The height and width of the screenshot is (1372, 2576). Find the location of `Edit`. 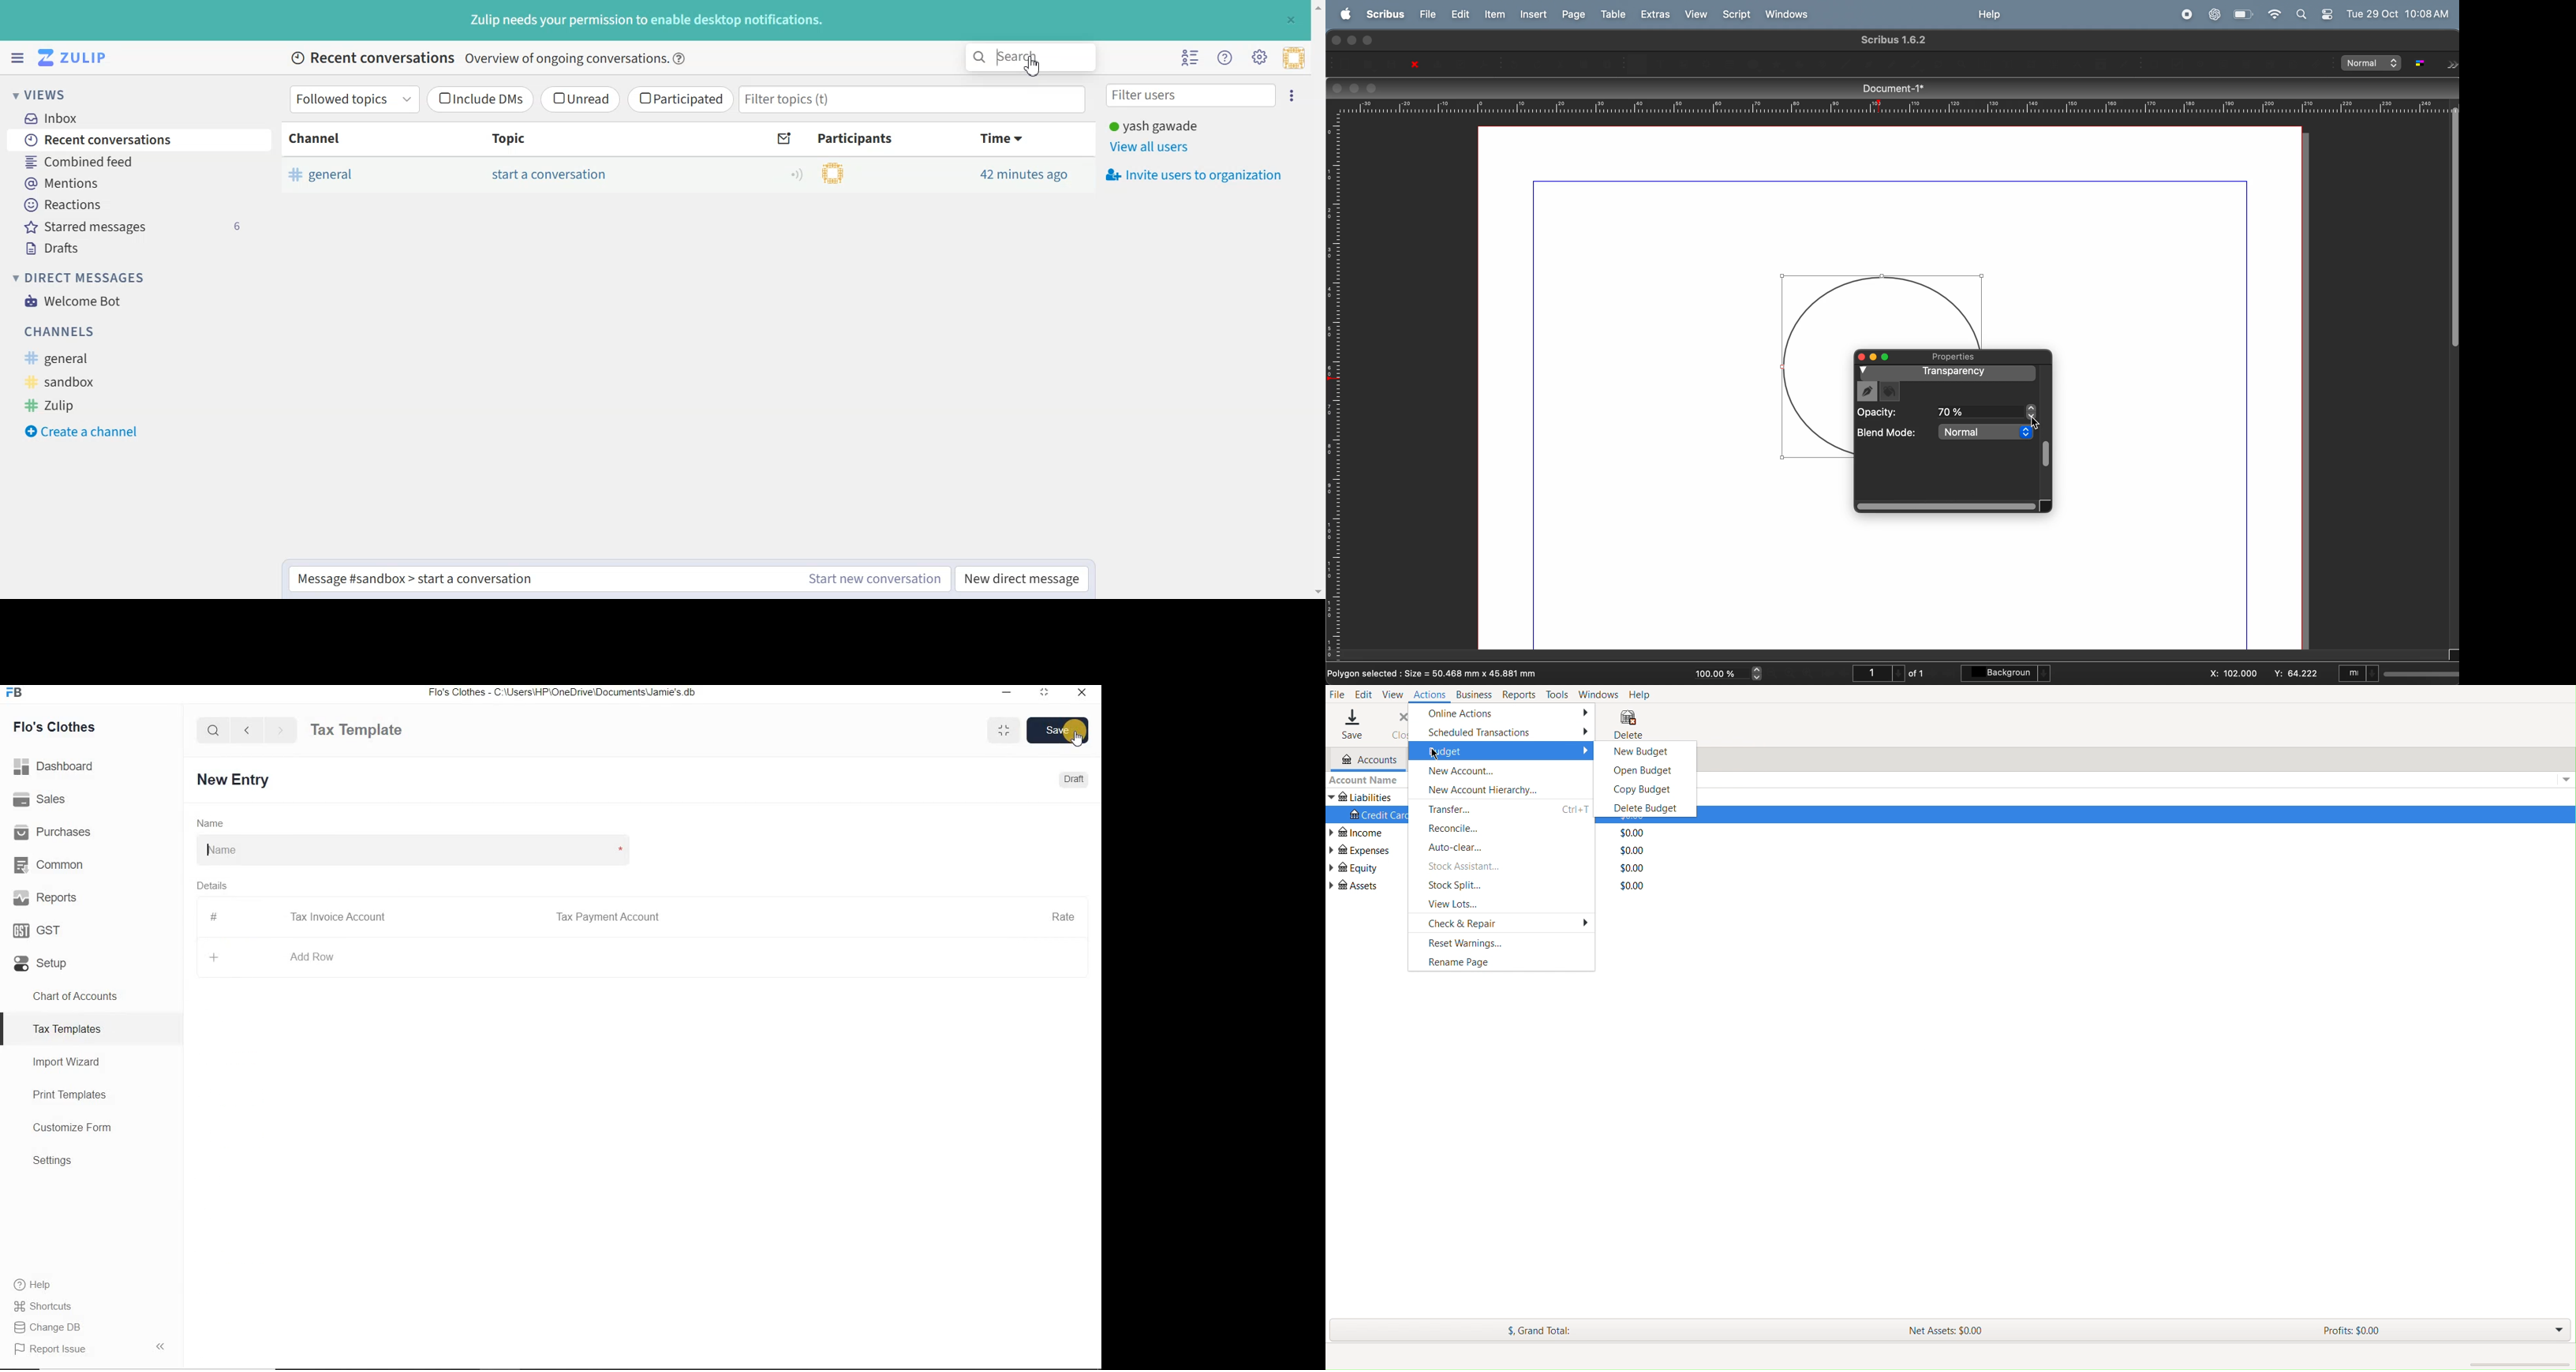

Edit is located at coordinates (1365, 694).